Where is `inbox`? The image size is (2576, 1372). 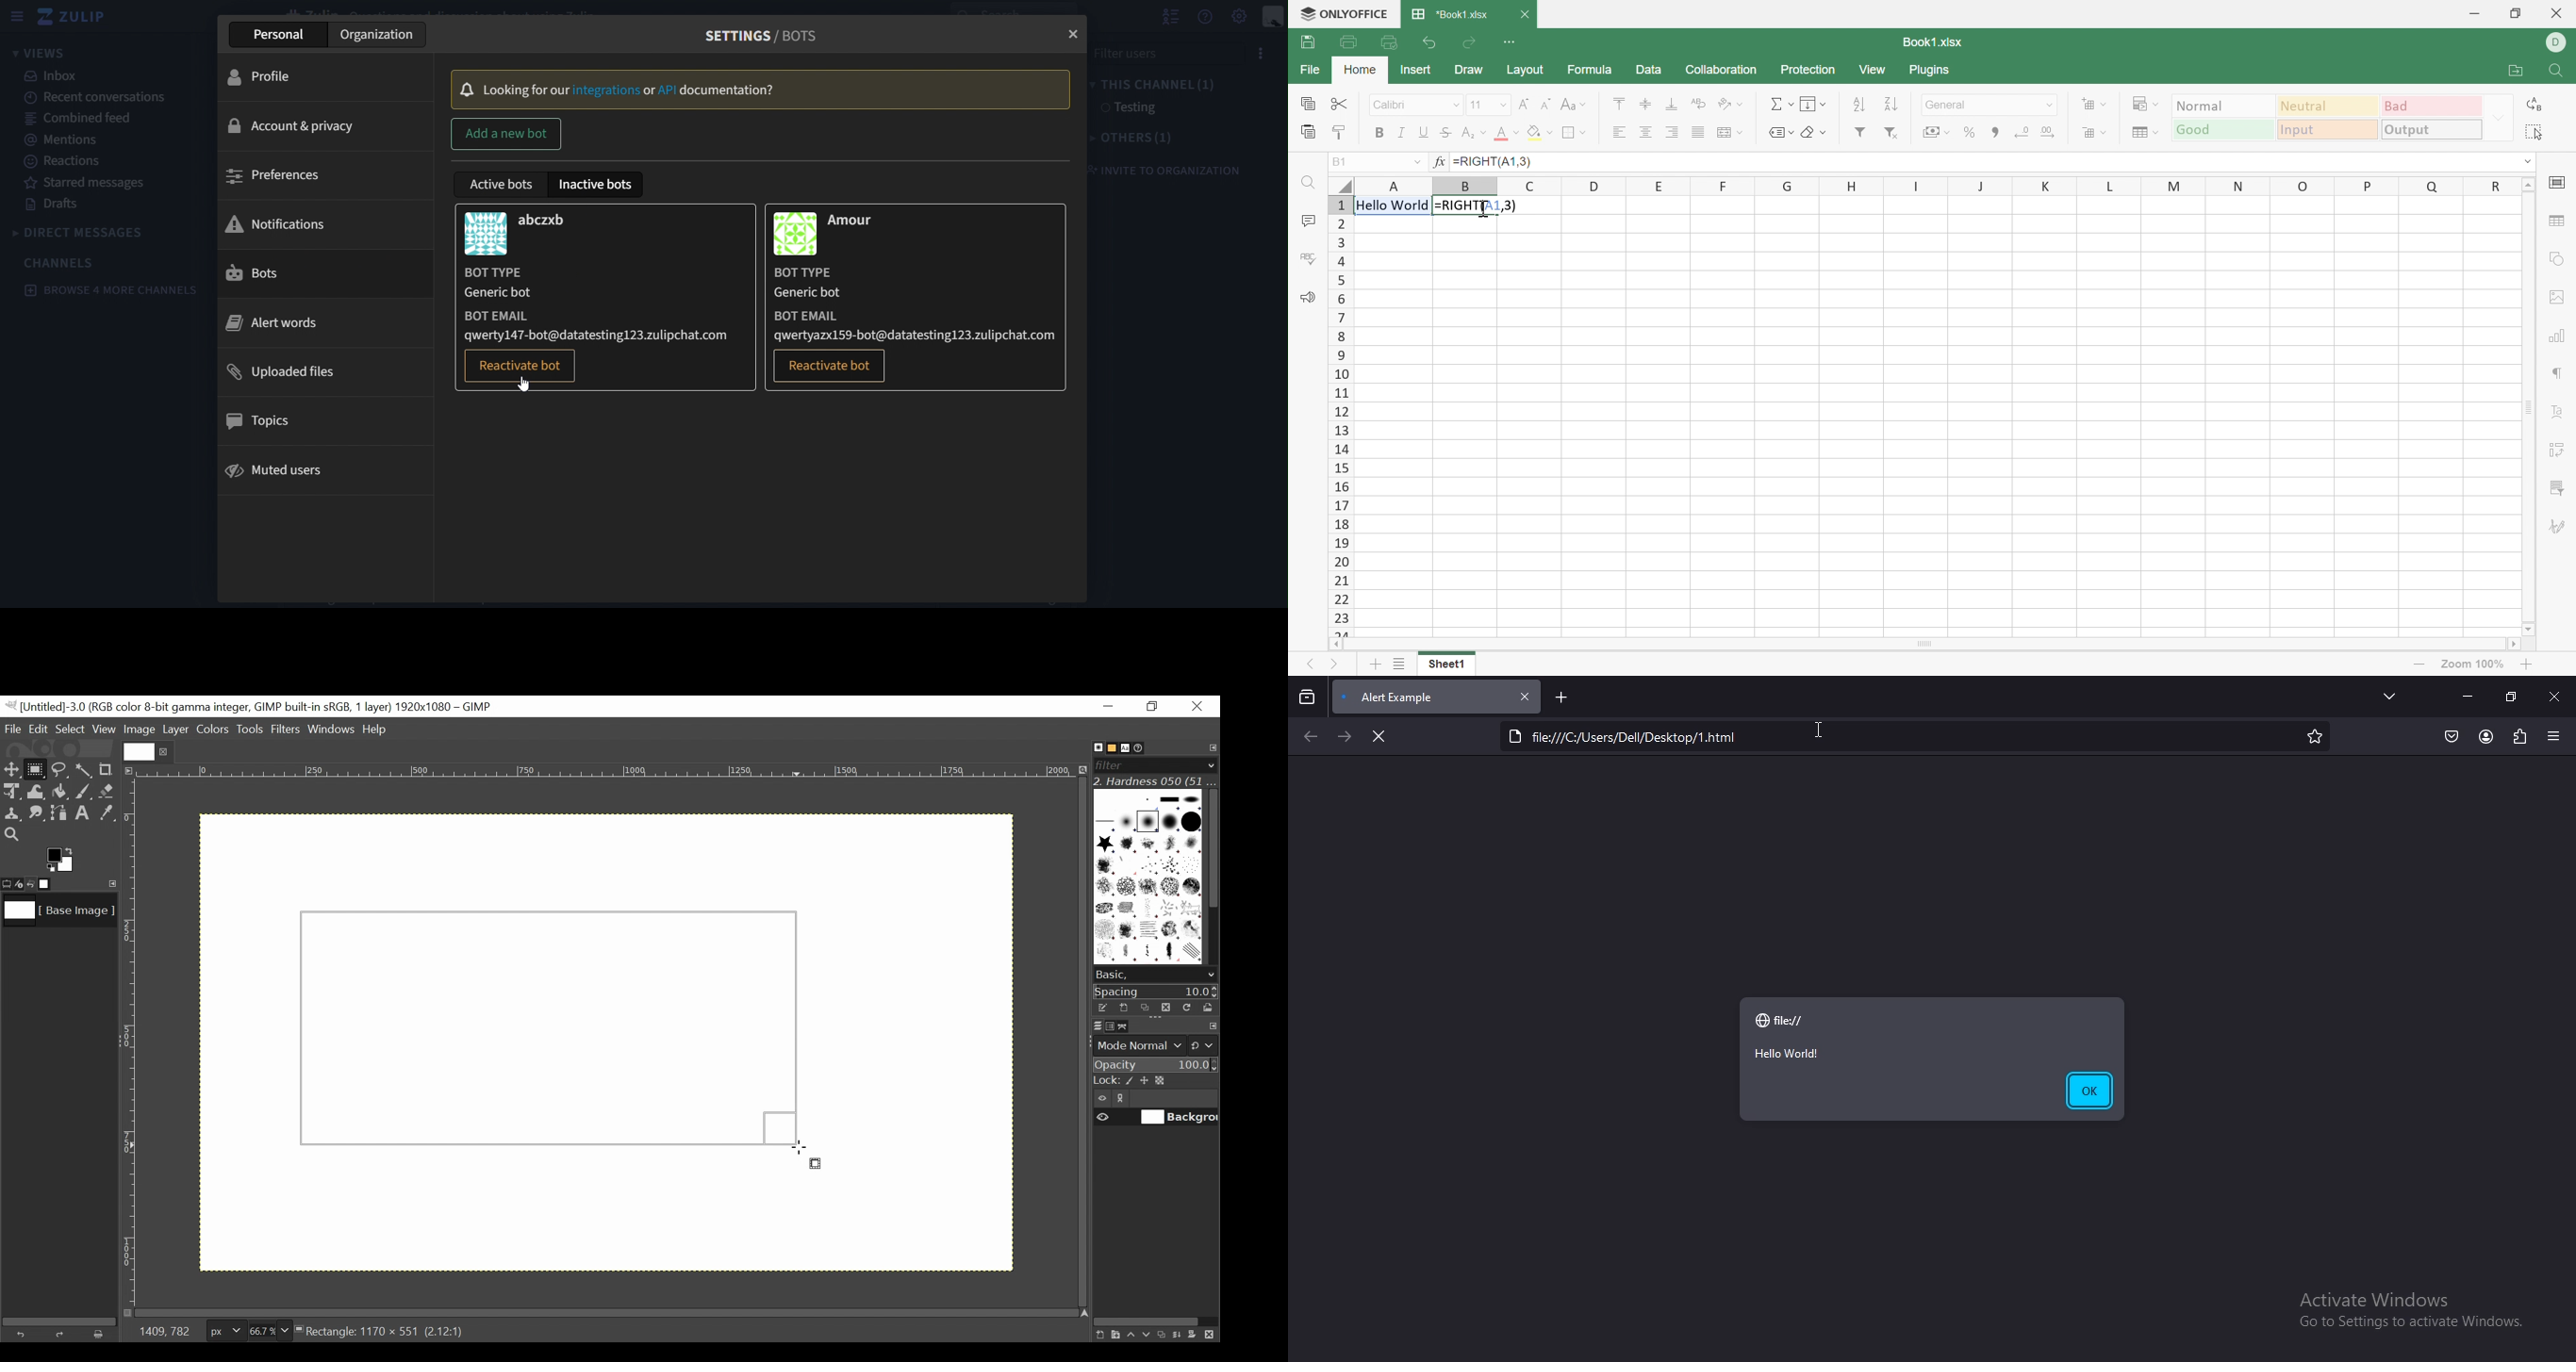
inbox is located at coordinates (54, 76).